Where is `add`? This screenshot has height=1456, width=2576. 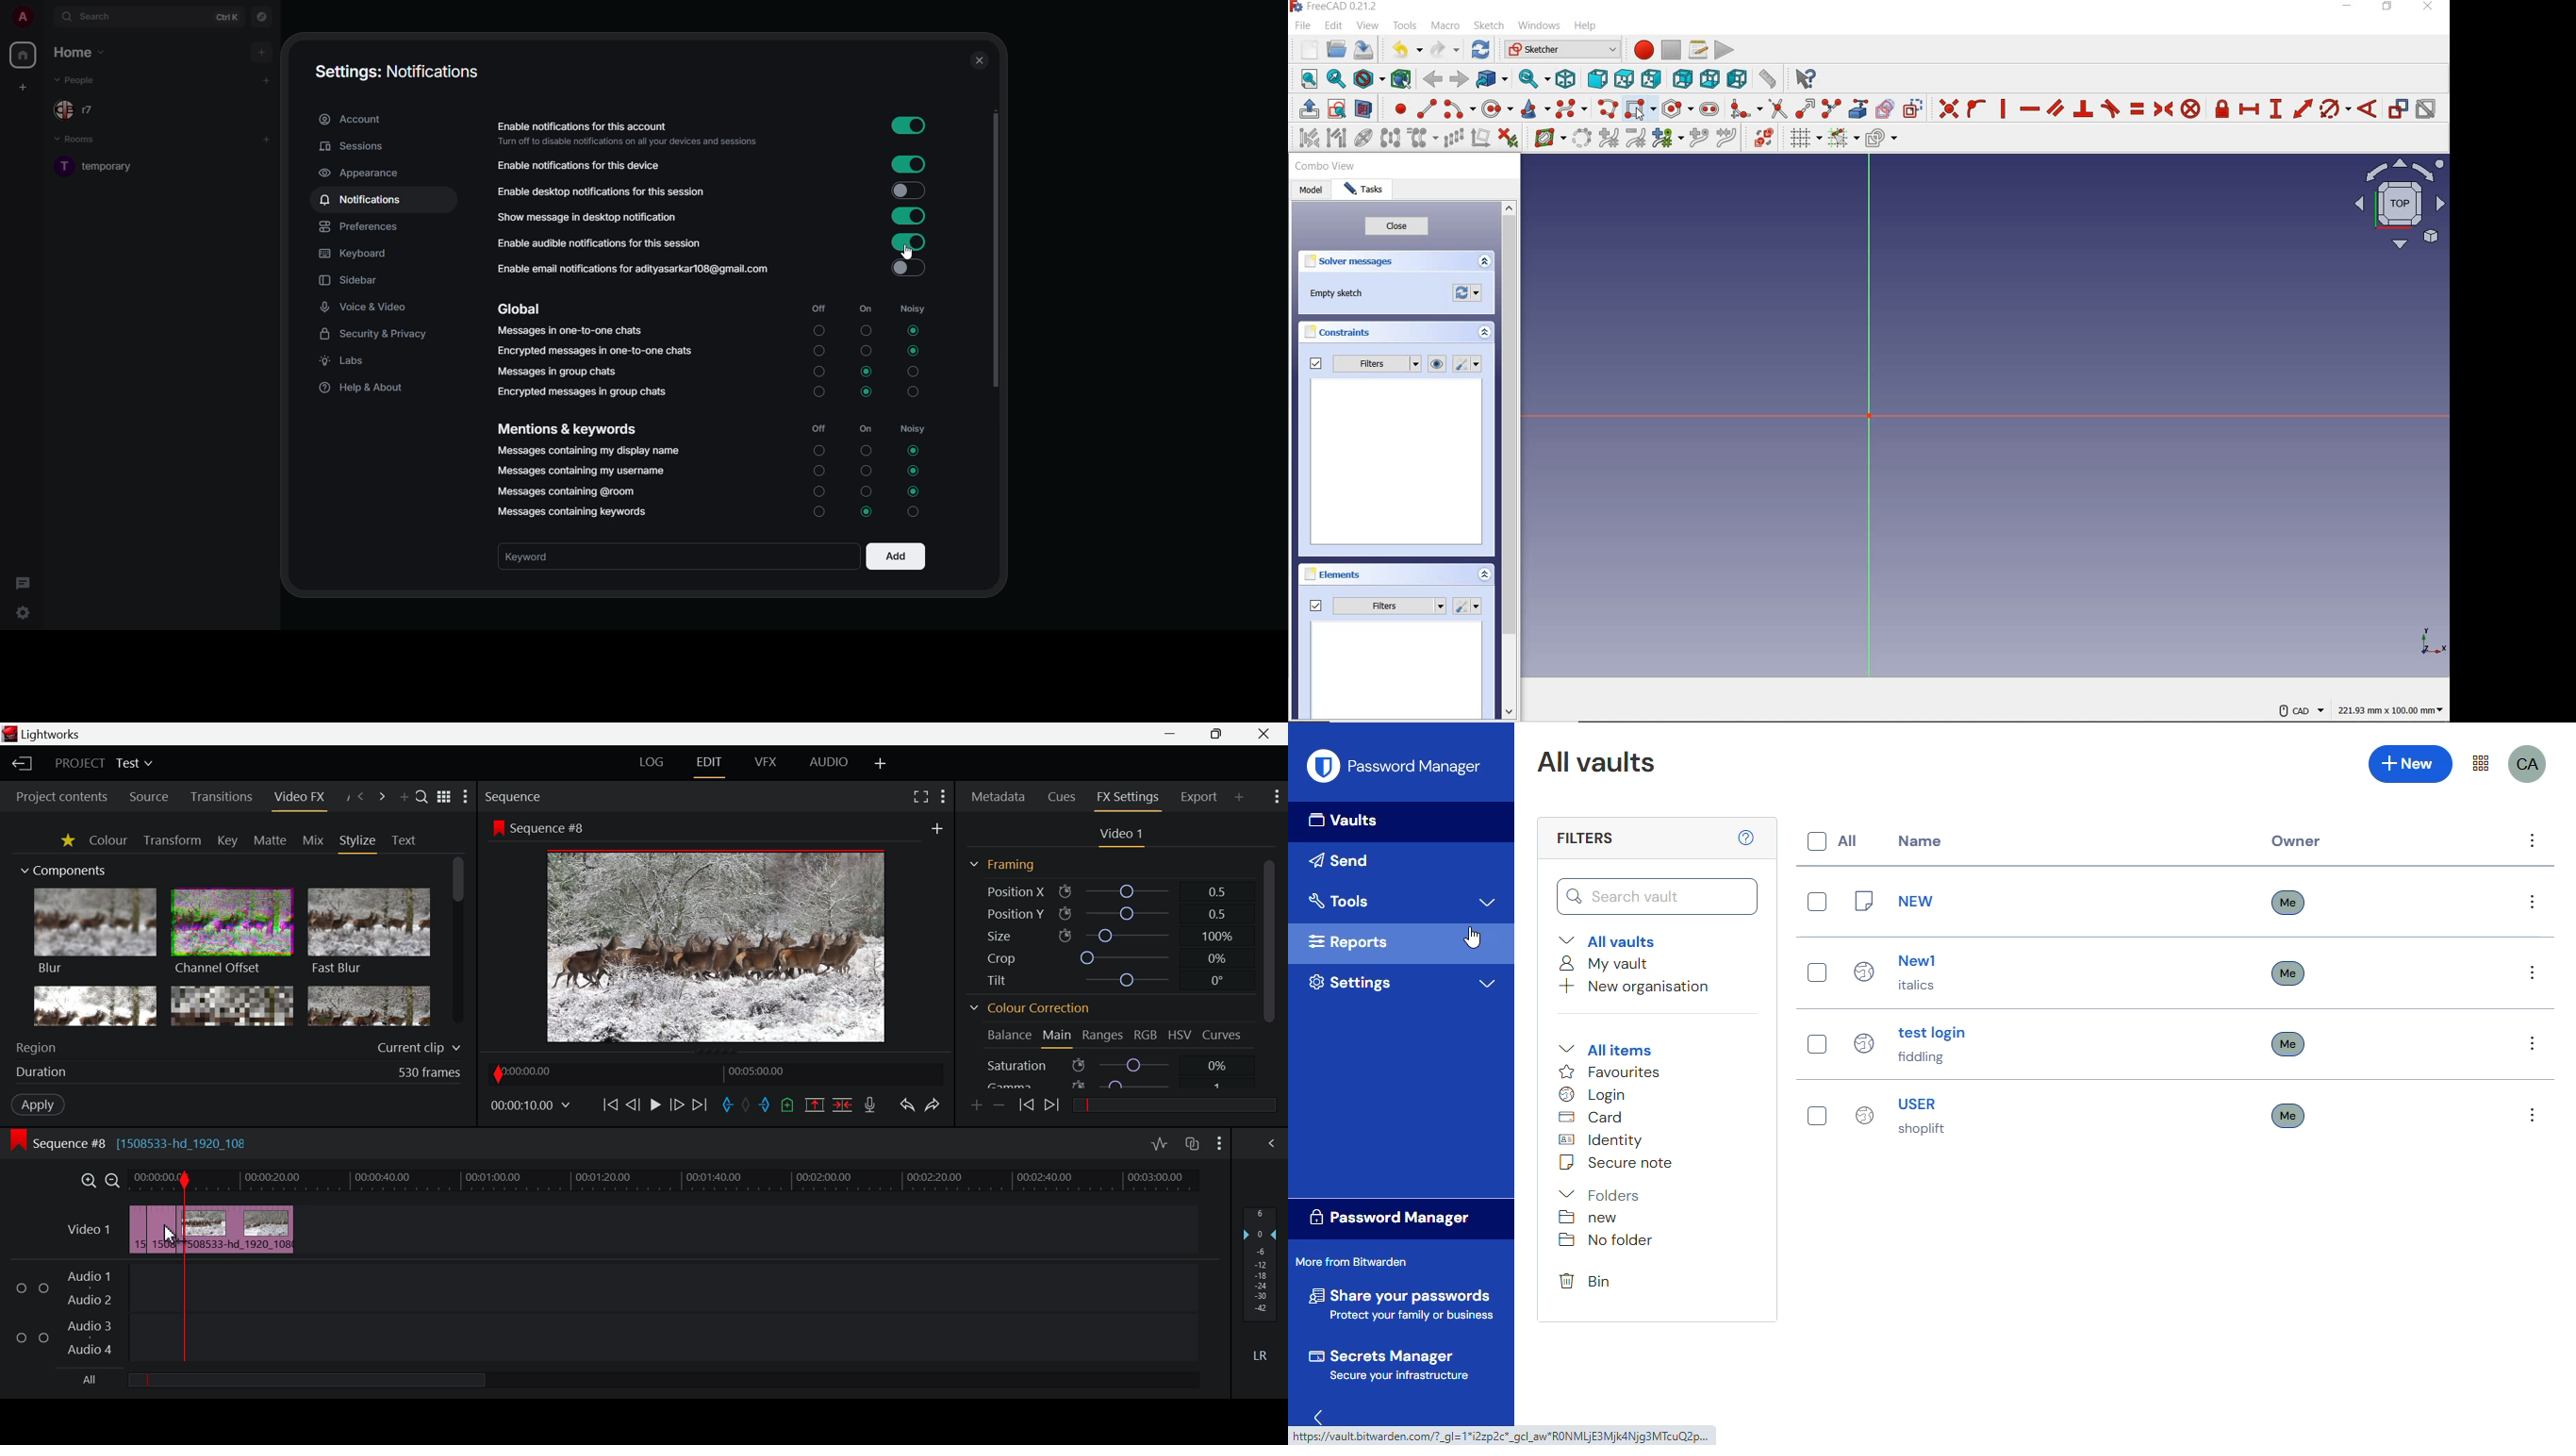 add is located at coordinates (266, 79).